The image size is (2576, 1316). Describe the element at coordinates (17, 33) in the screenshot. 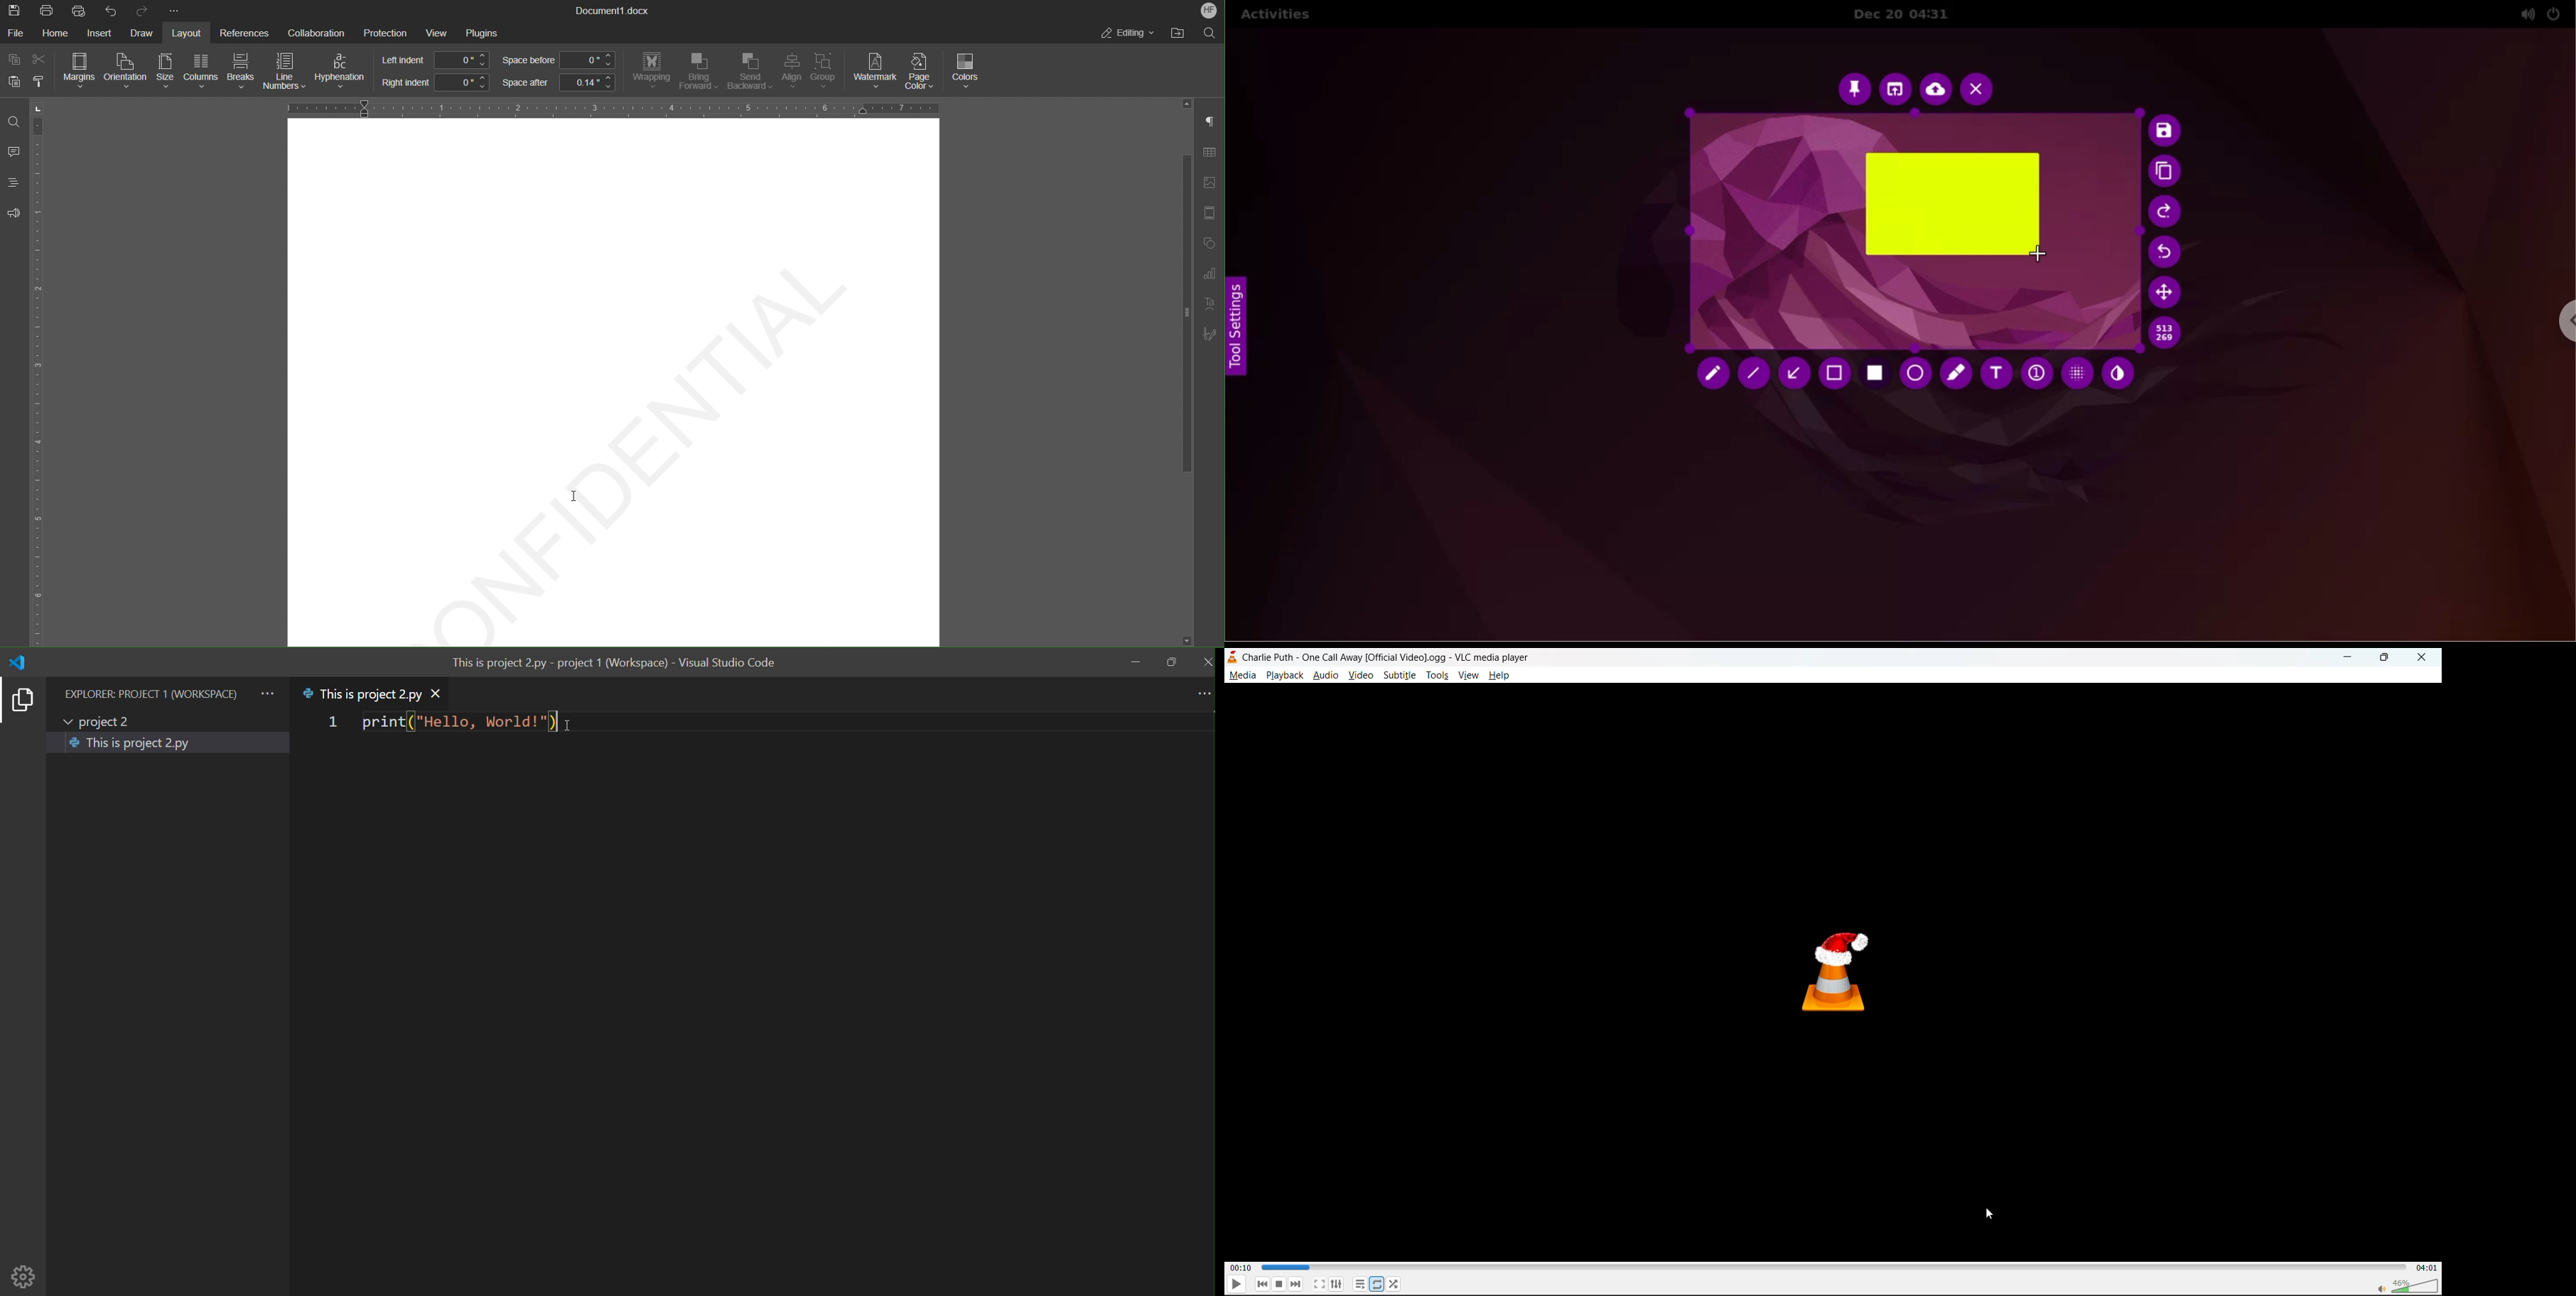

I see `File` at that location.